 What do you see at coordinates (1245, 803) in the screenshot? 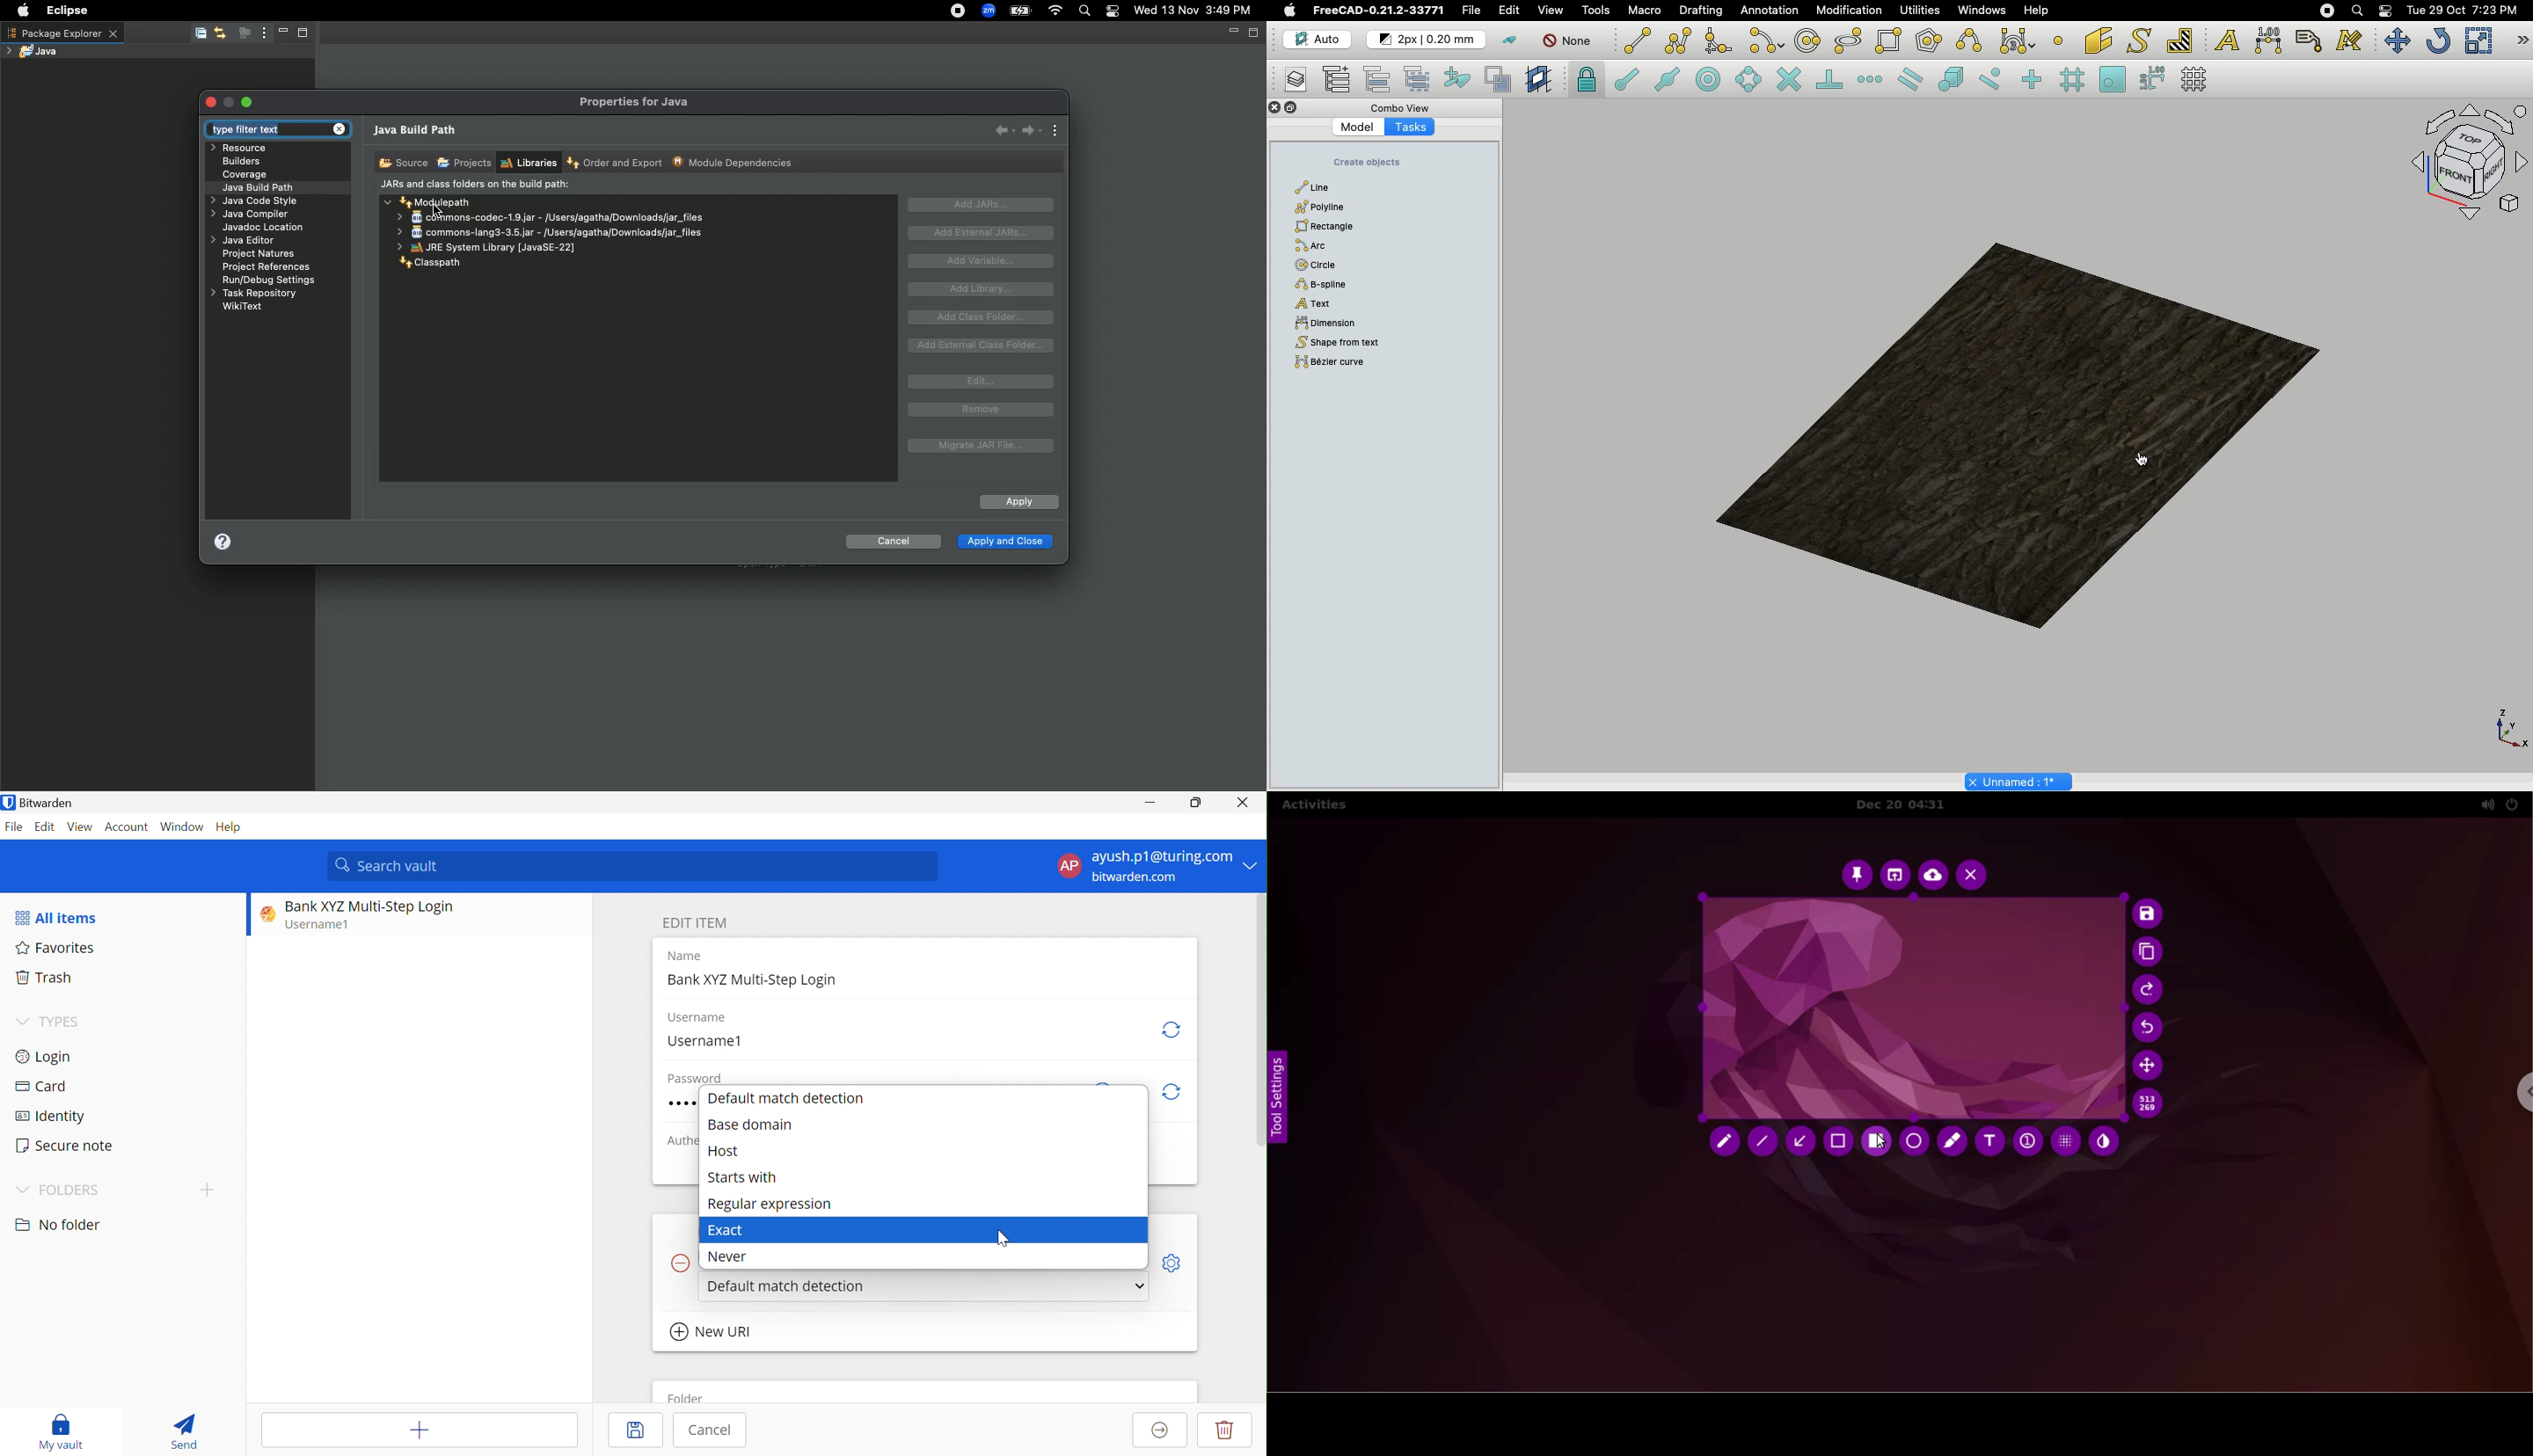
I see `Close` at bounding box center [1245, 803].